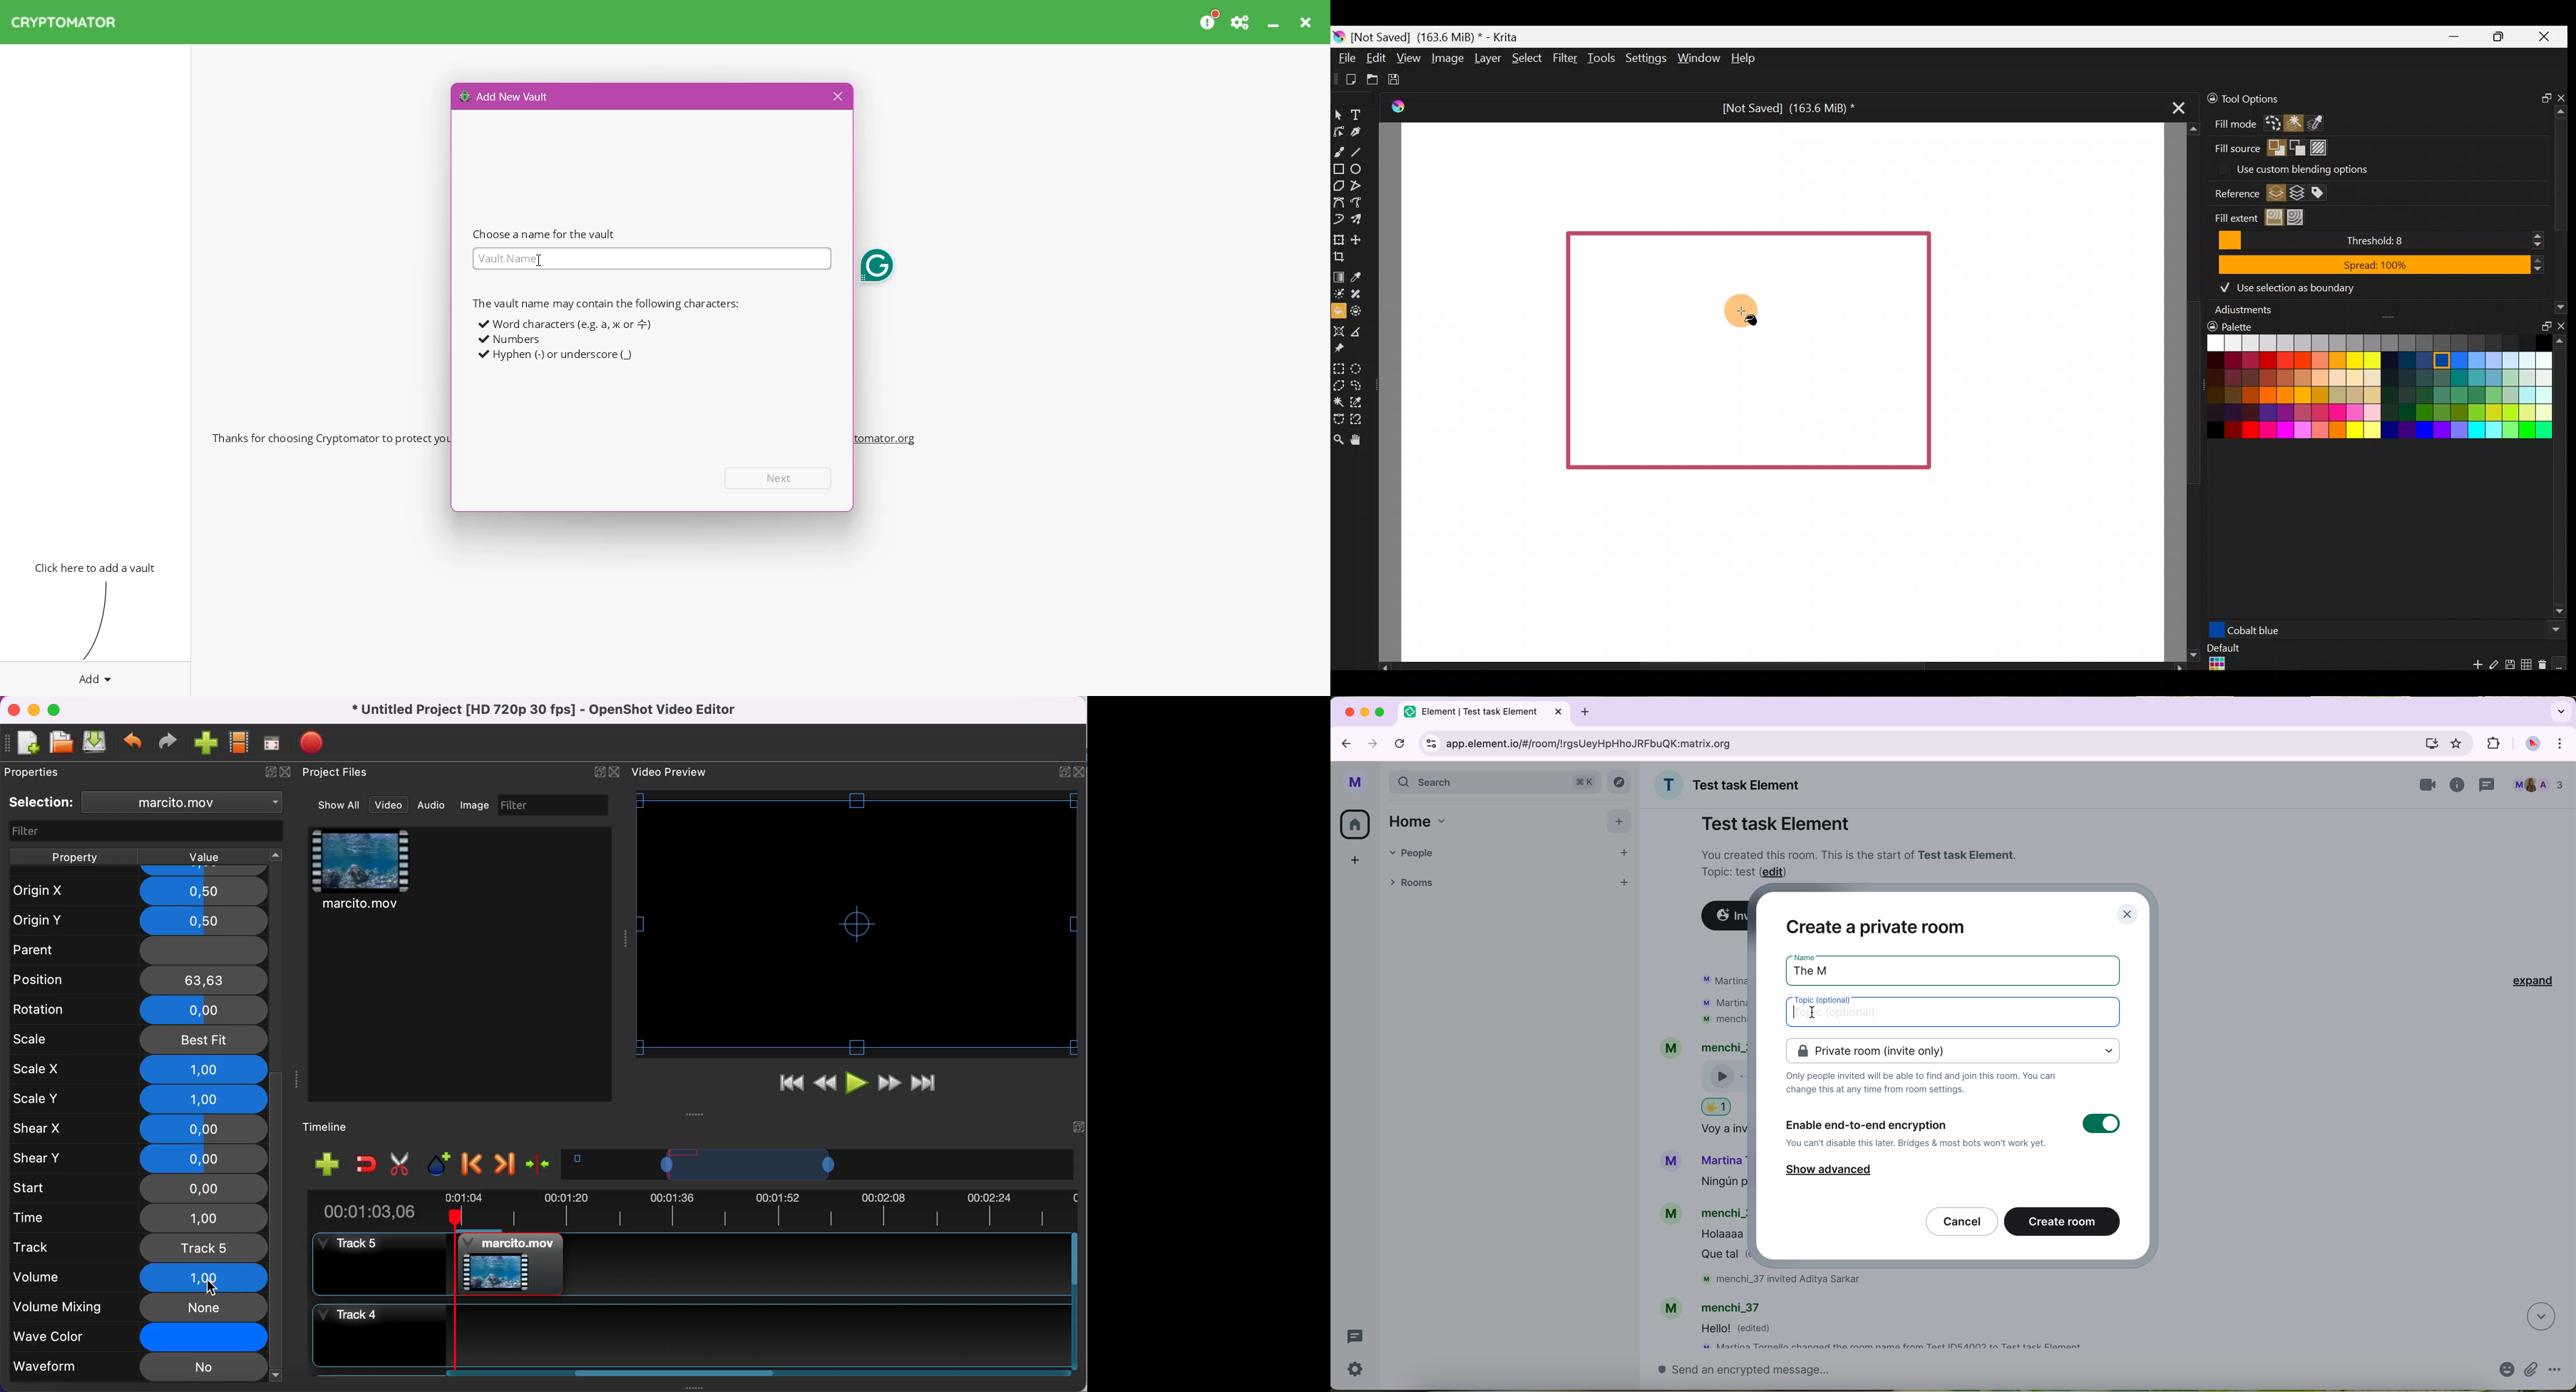  What do you see at coordinates (1962, 1221) in the screenshot?
I see `cancel button` at bounding box center [1962, 1221].